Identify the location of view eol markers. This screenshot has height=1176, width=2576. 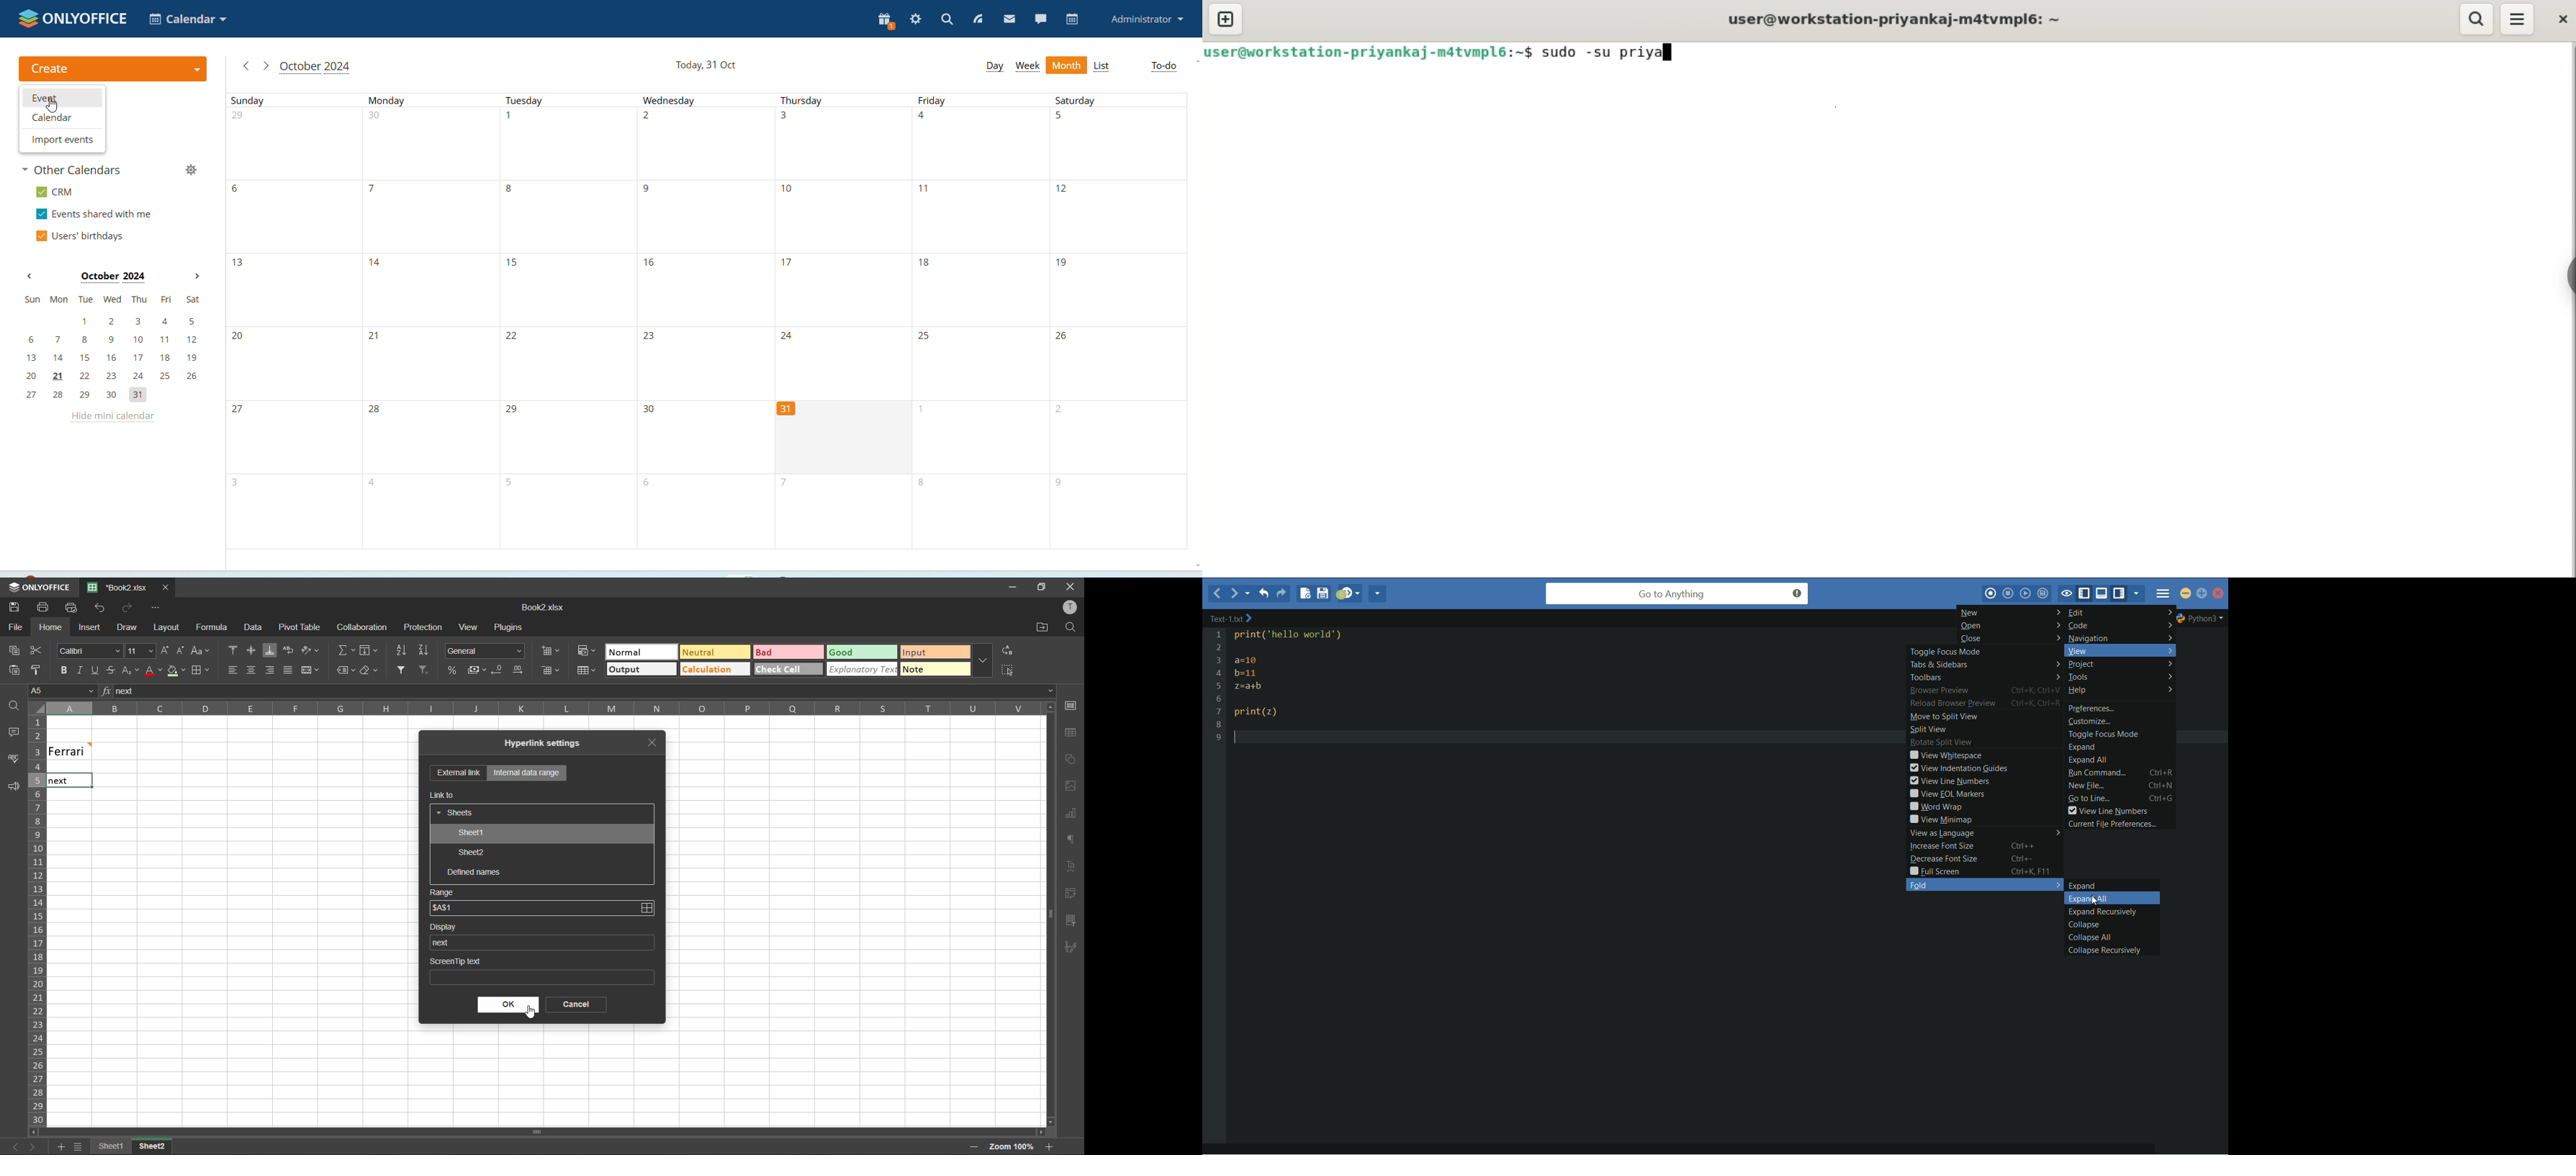
(1946, 794).